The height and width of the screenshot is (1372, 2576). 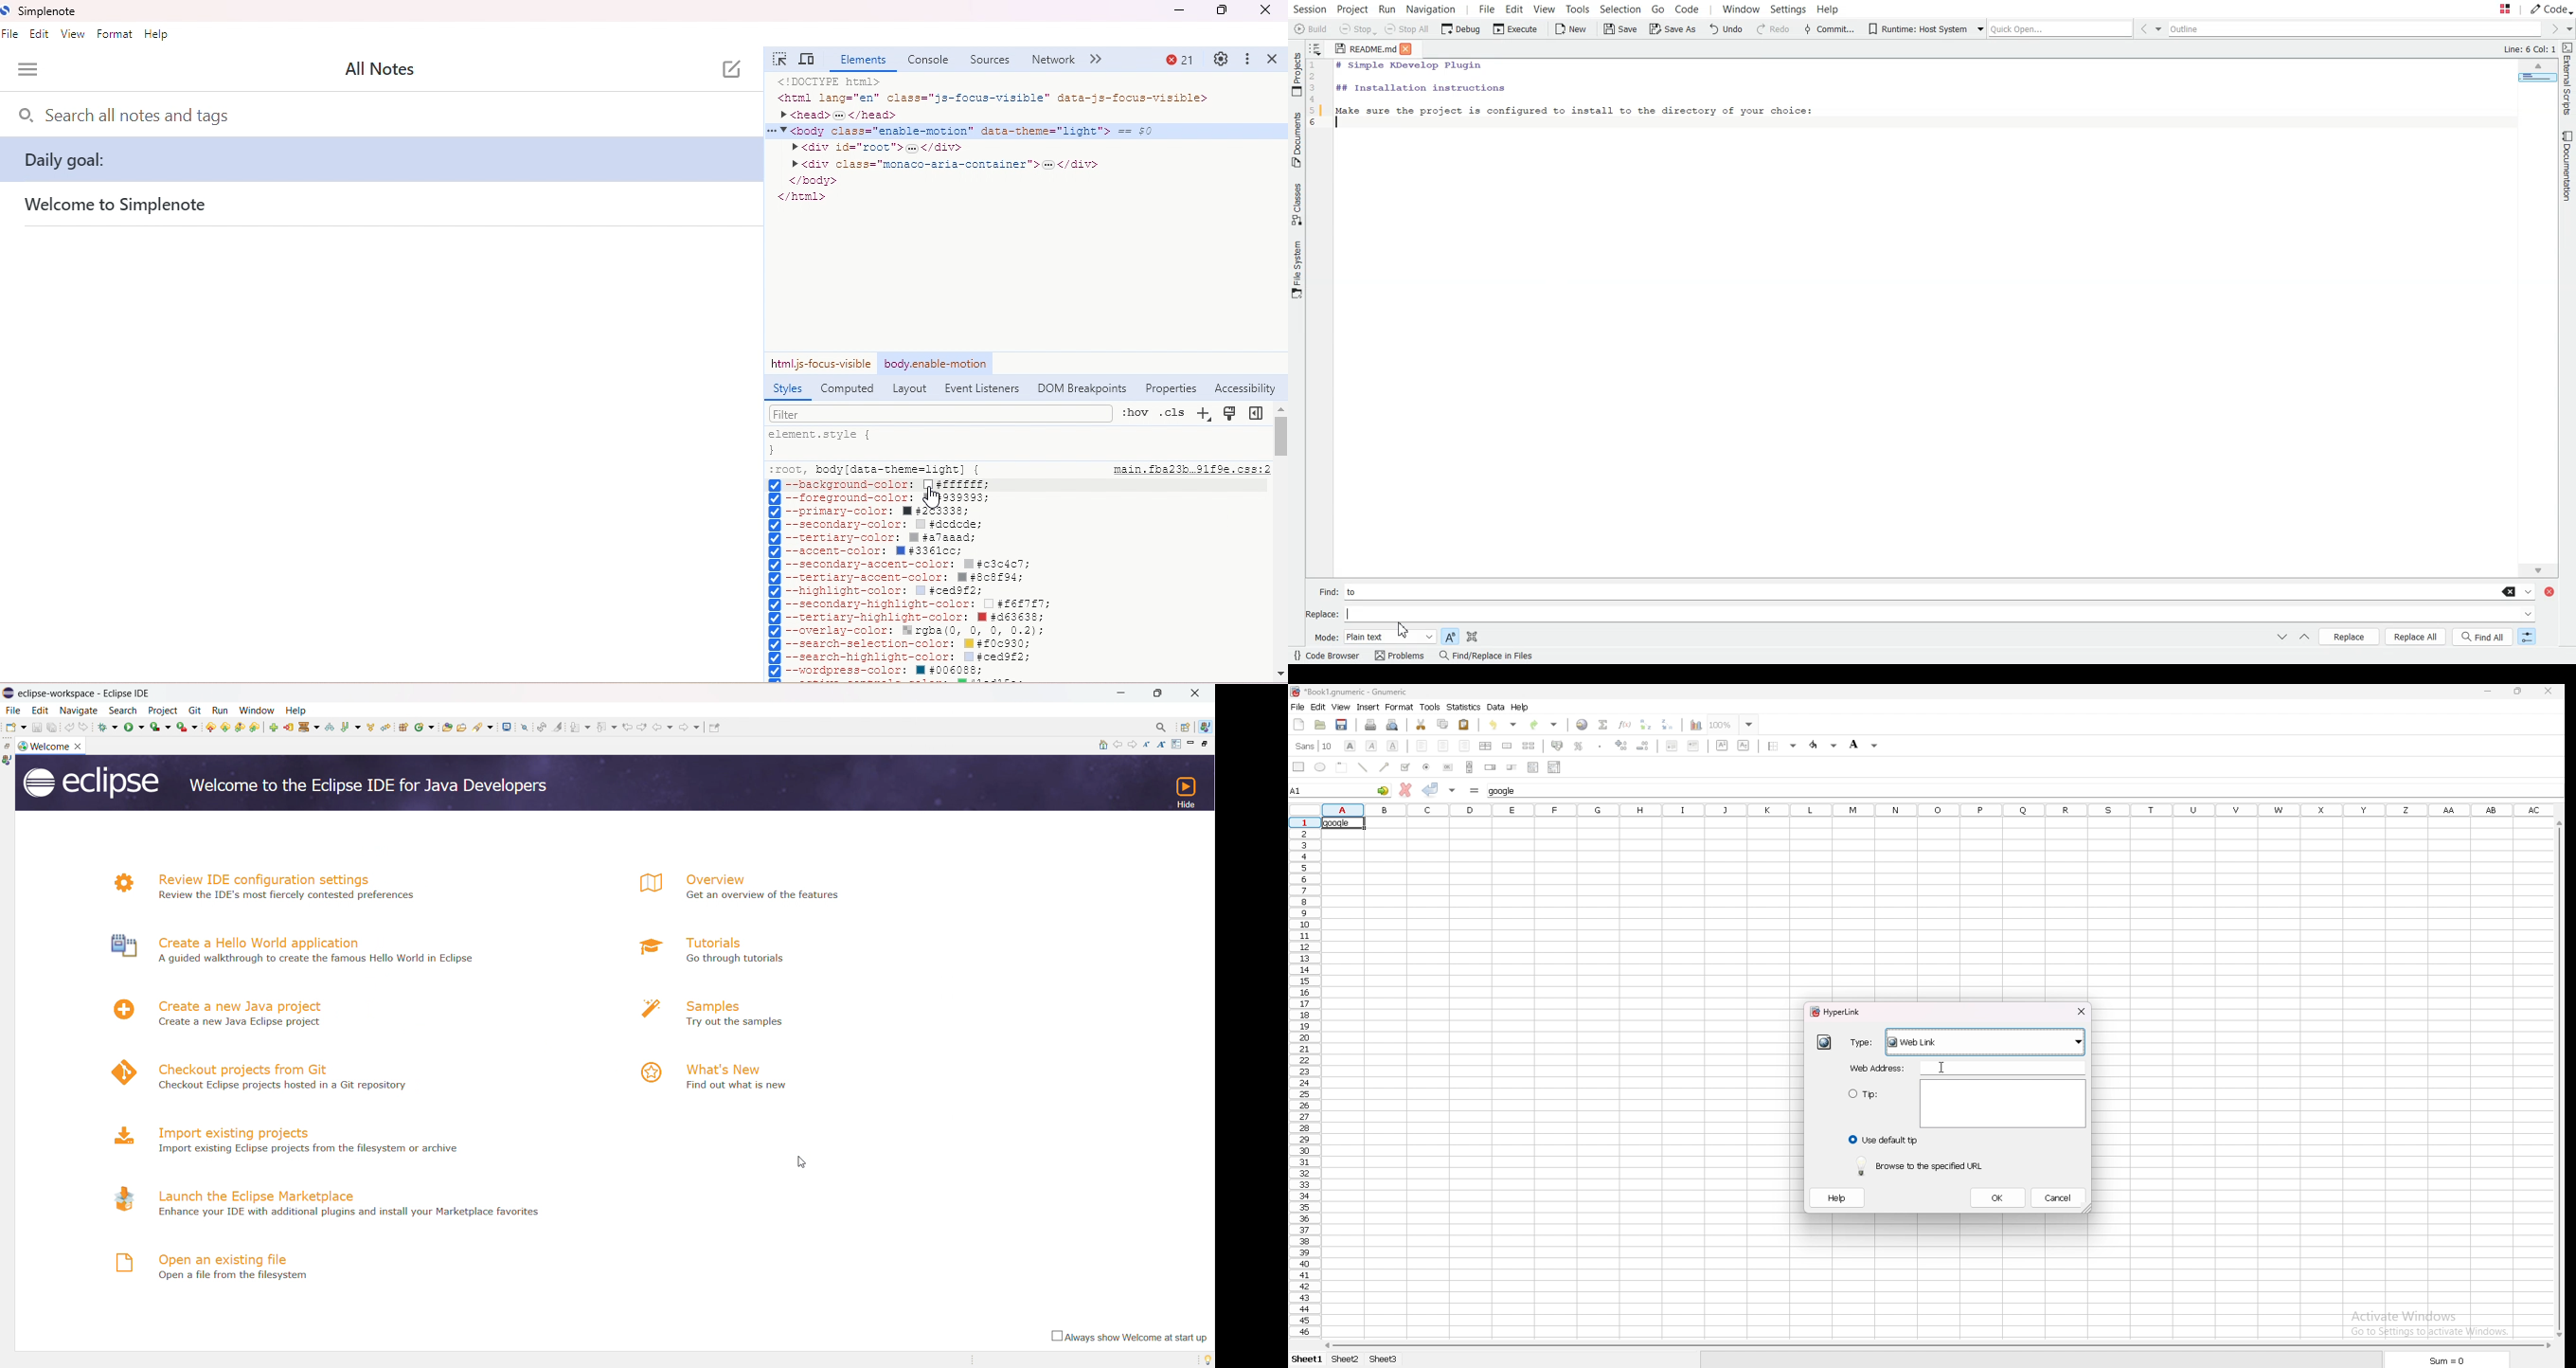 What do you see at coordinates (736, 1003) in the screenshot?
I see `samples` at bounding box center [736, 1003].